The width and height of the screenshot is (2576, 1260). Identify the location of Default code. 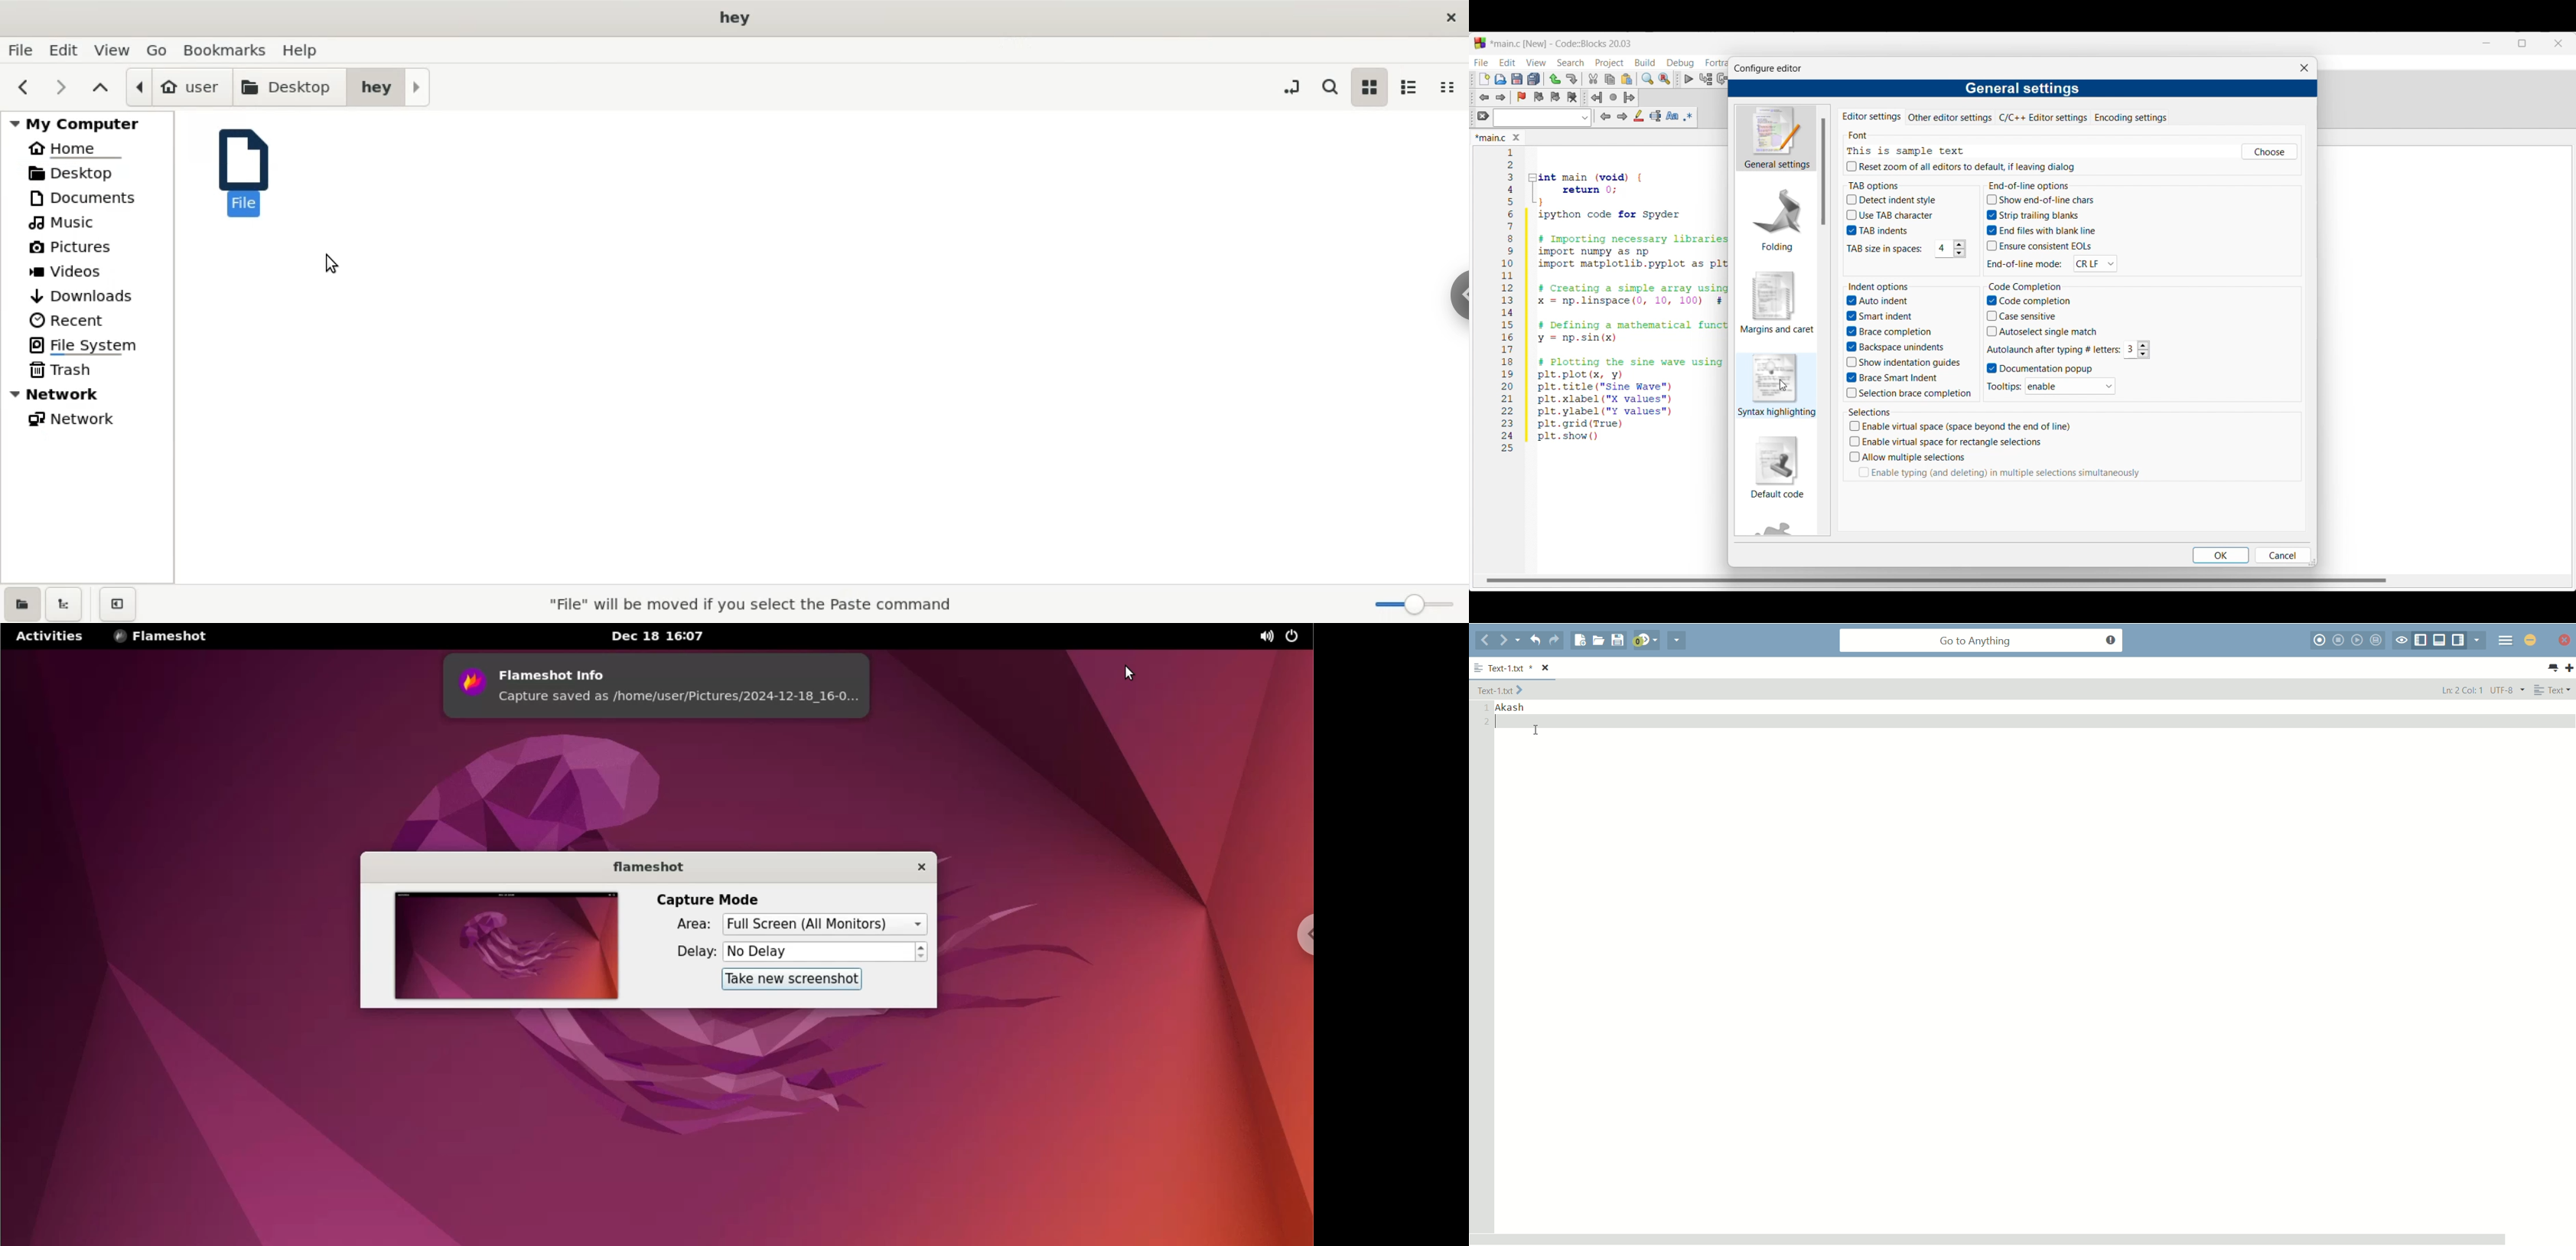
(1777, 467).